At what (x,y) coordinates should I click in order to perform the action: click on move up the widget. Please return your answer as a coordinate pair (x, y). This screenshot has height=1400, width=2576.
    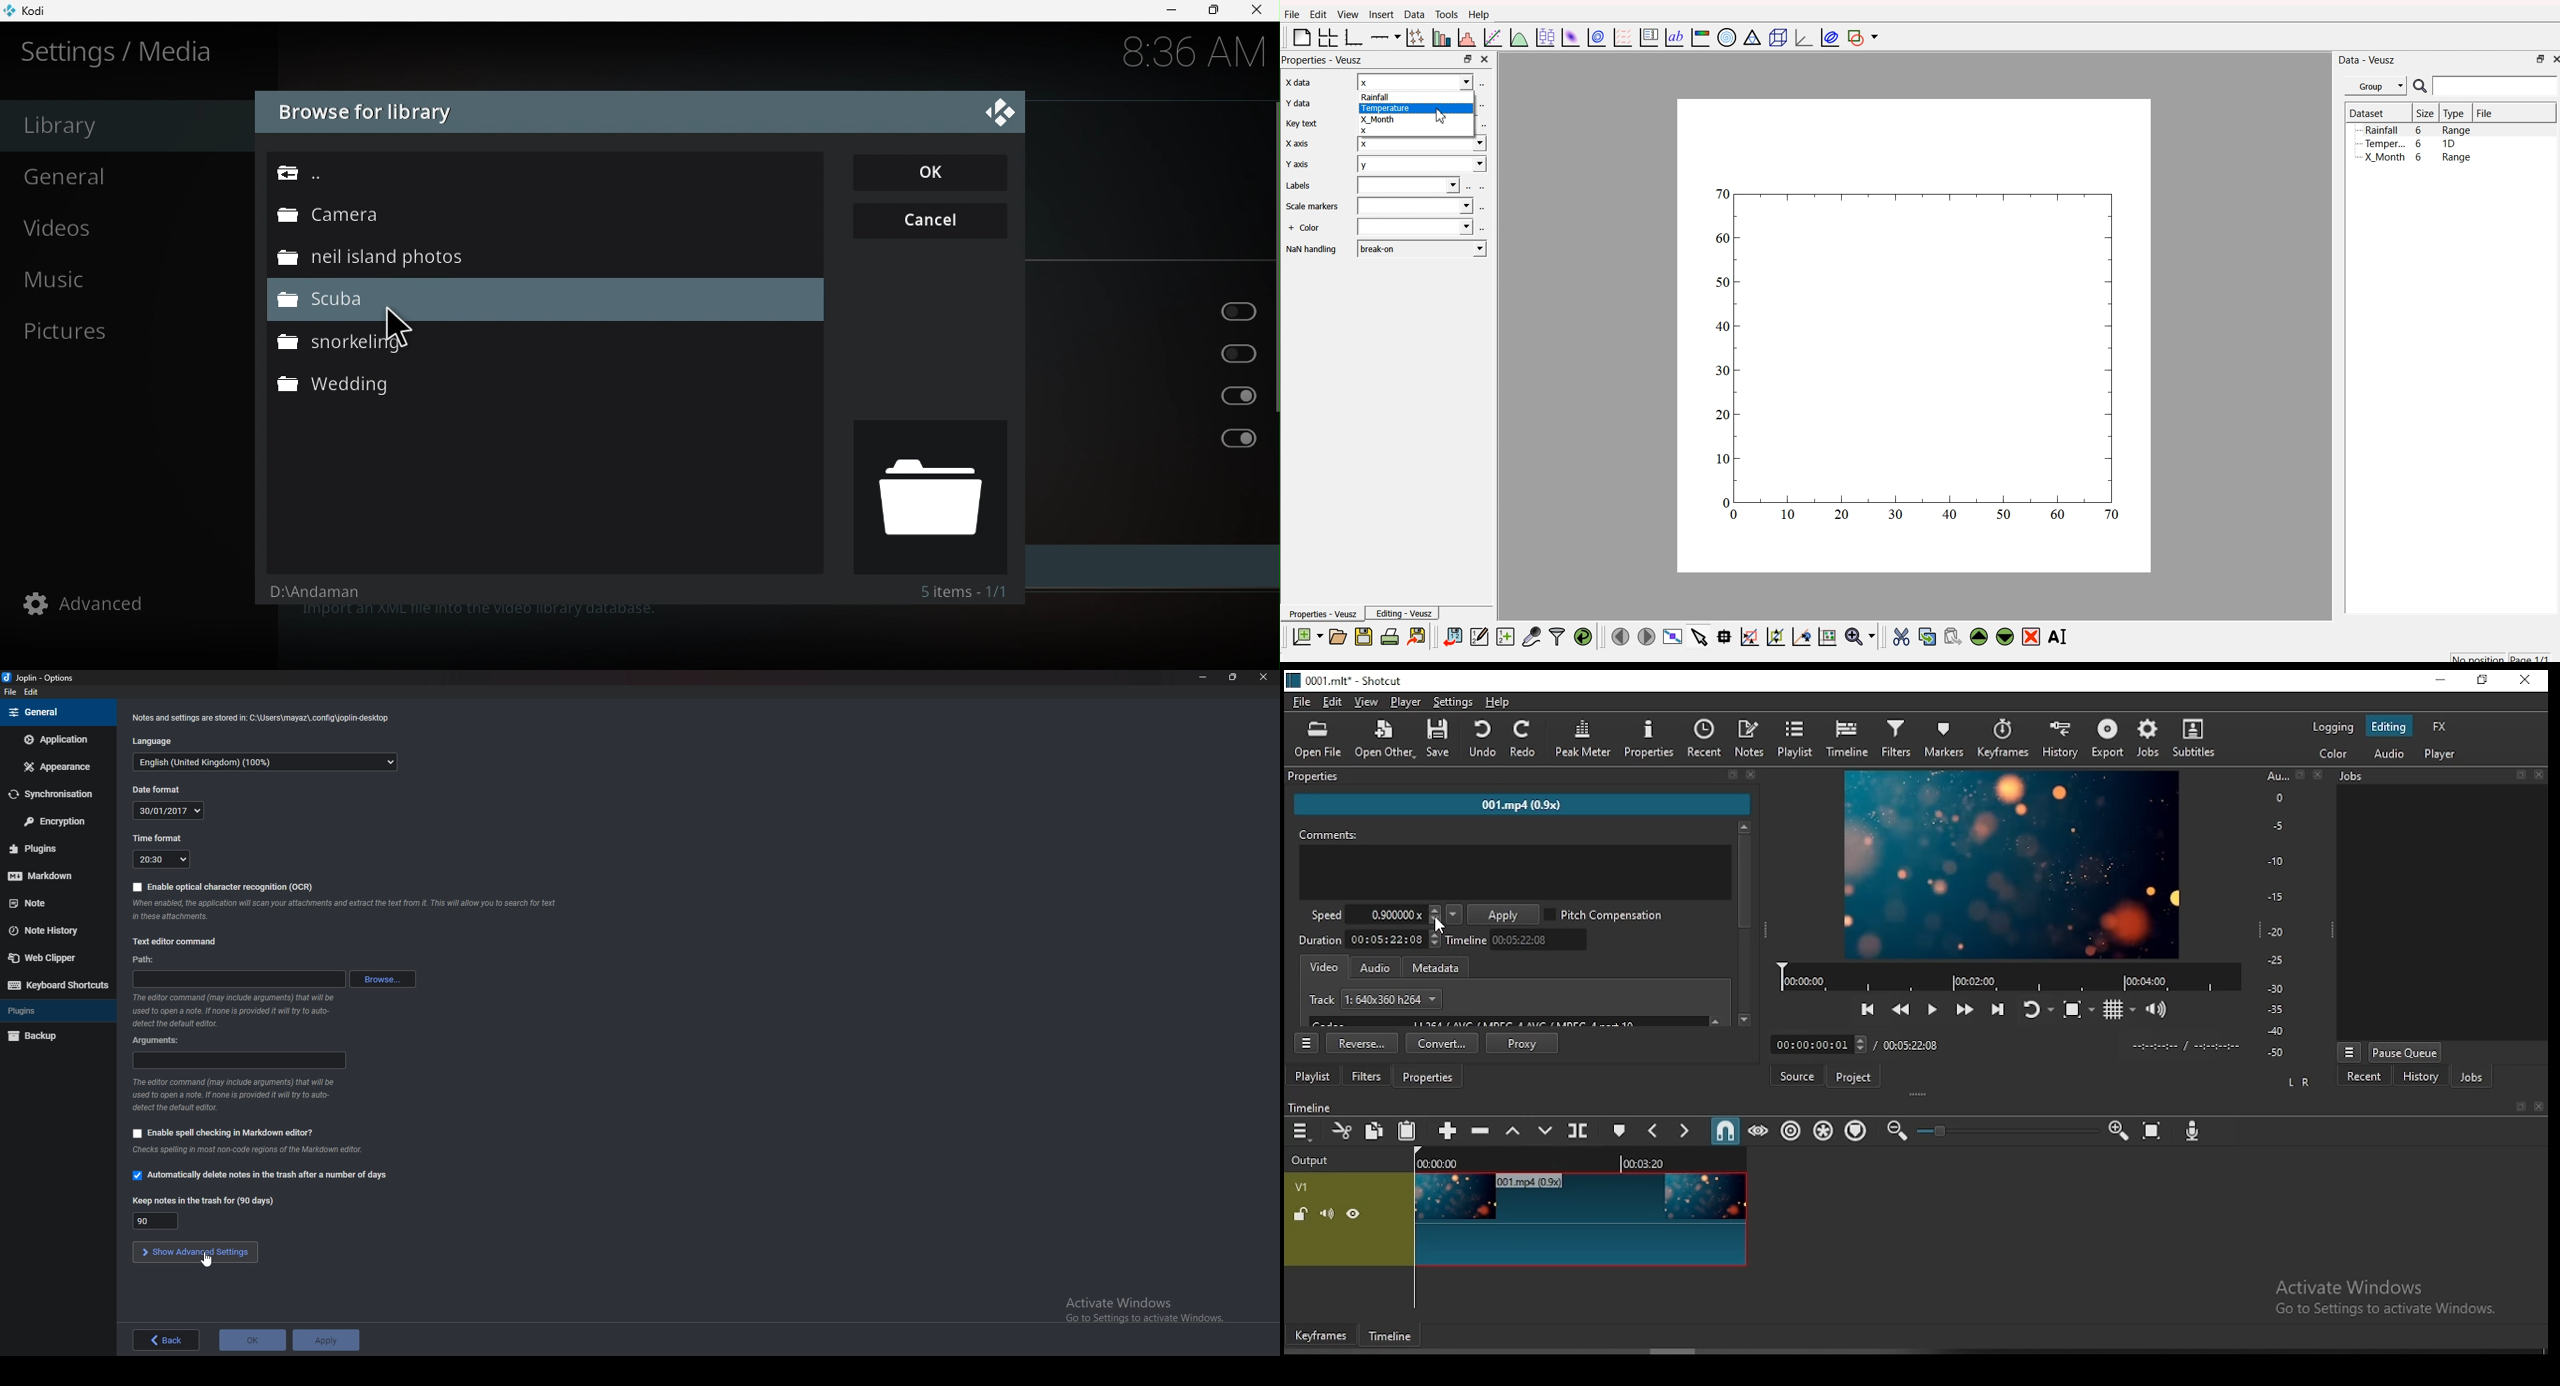
    Looking at the image, I should click on (1978, 637).